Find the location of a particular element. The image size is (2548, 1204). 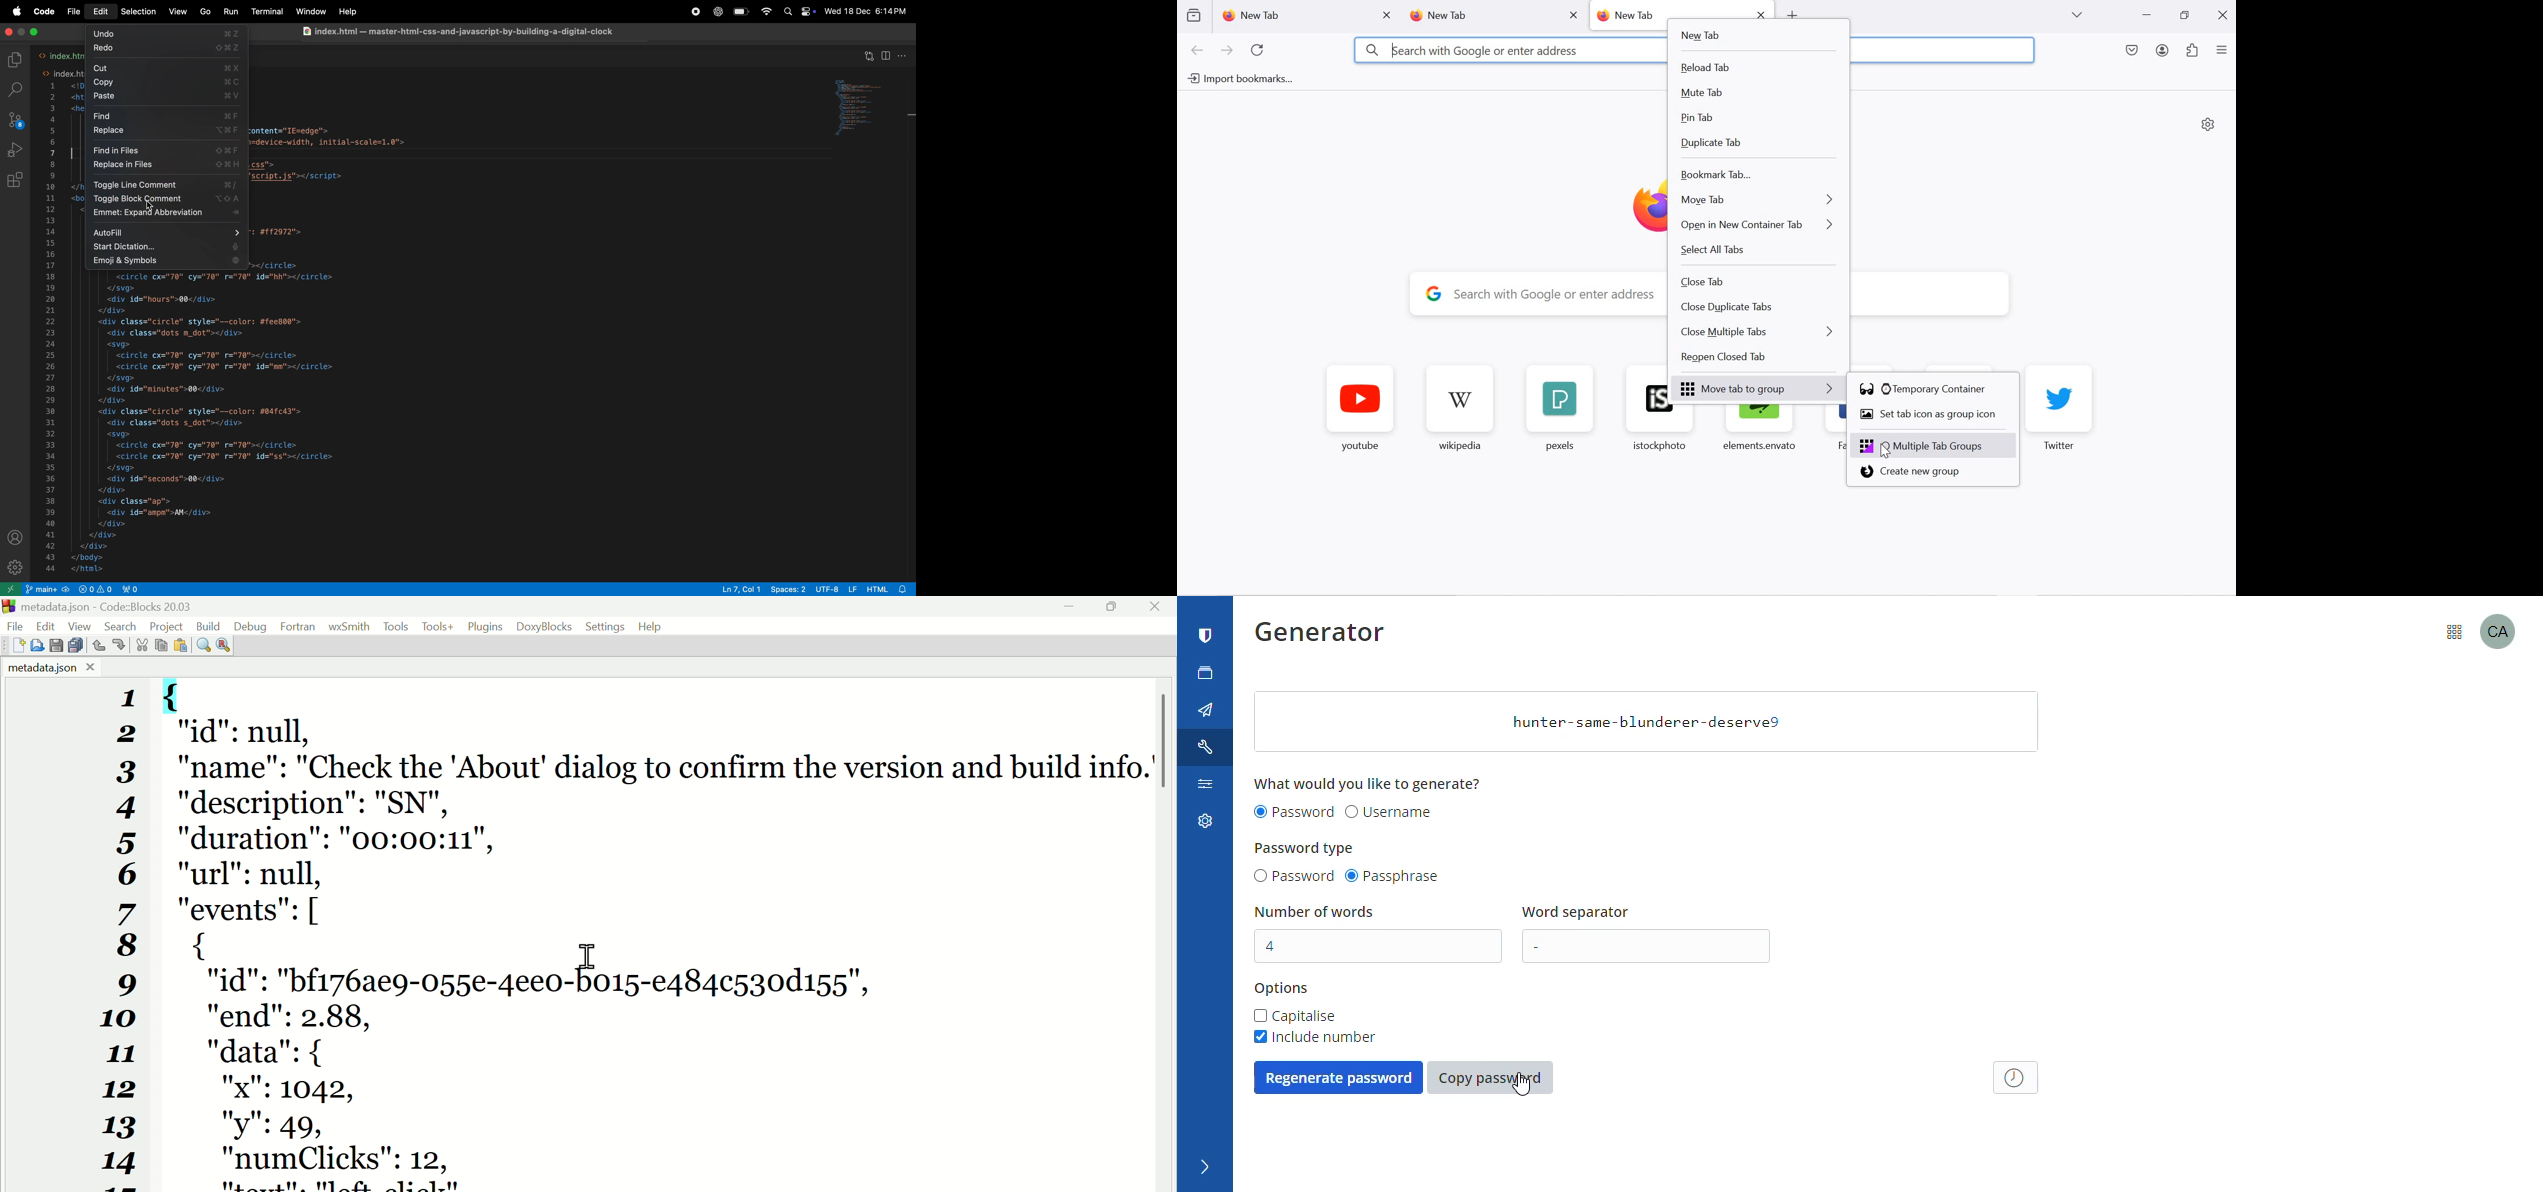

Project is located at coordinates (168, 625).